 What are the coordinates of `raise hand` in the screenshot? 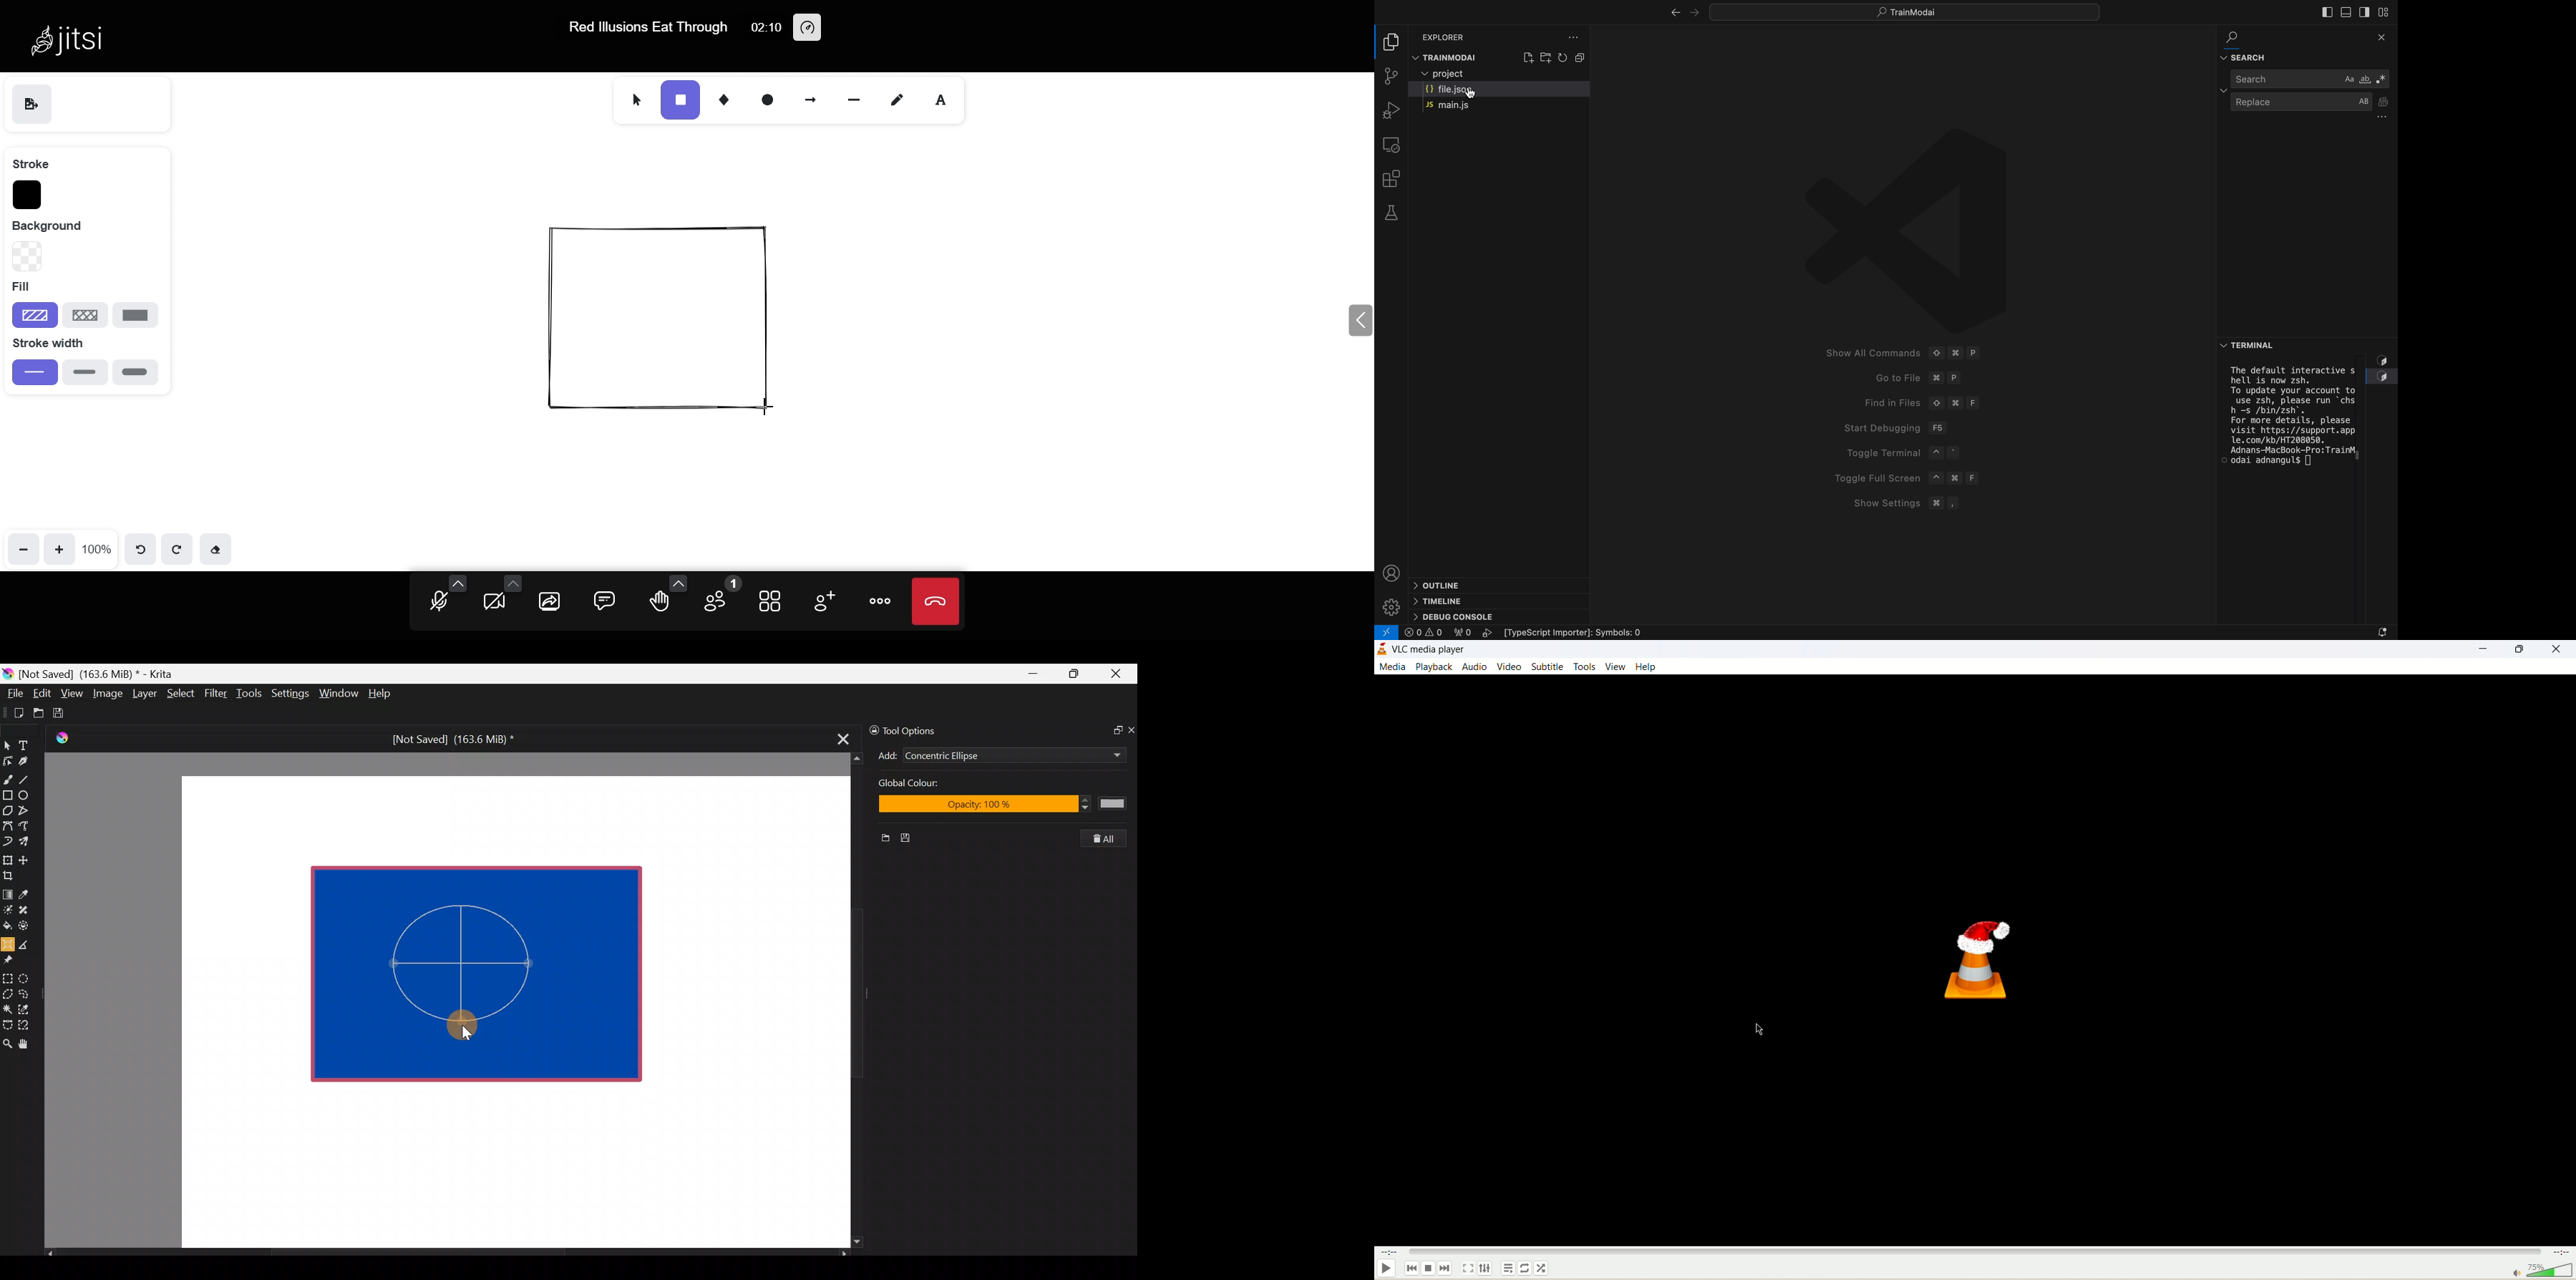 It's located at (658, 603).